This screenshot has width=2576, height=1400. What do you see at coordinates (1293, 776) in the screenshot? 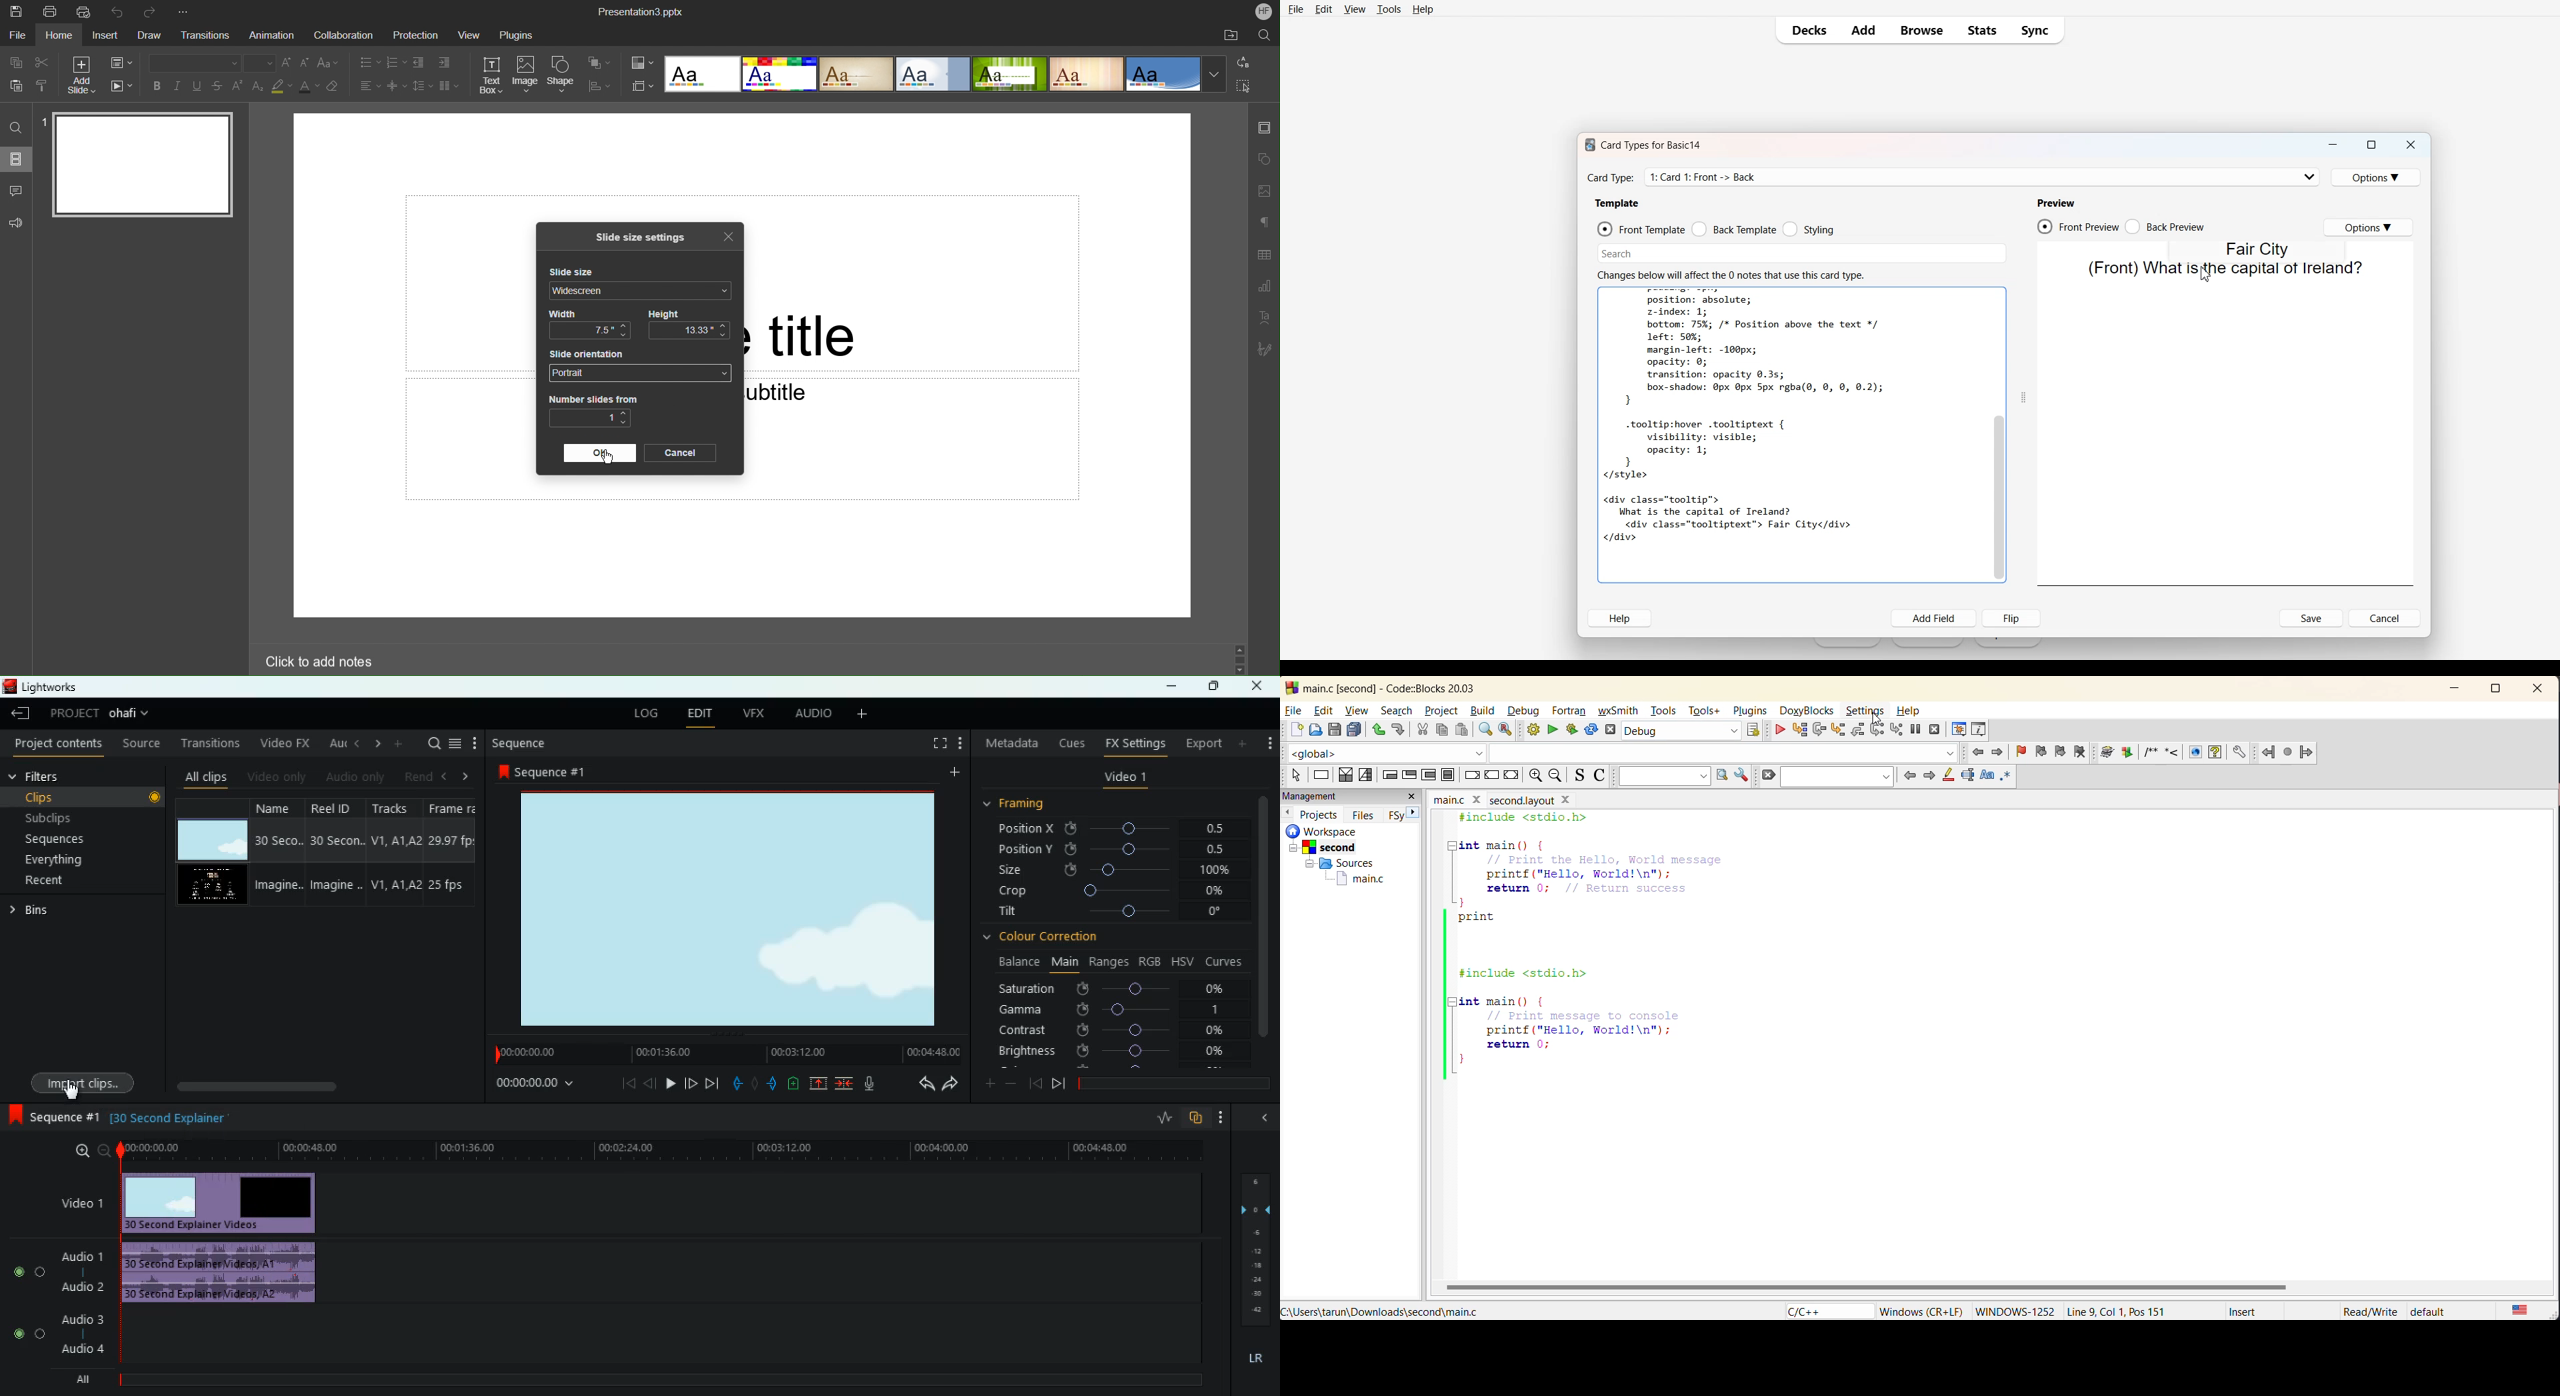
I see `select` at bounding box center [1293, 776].